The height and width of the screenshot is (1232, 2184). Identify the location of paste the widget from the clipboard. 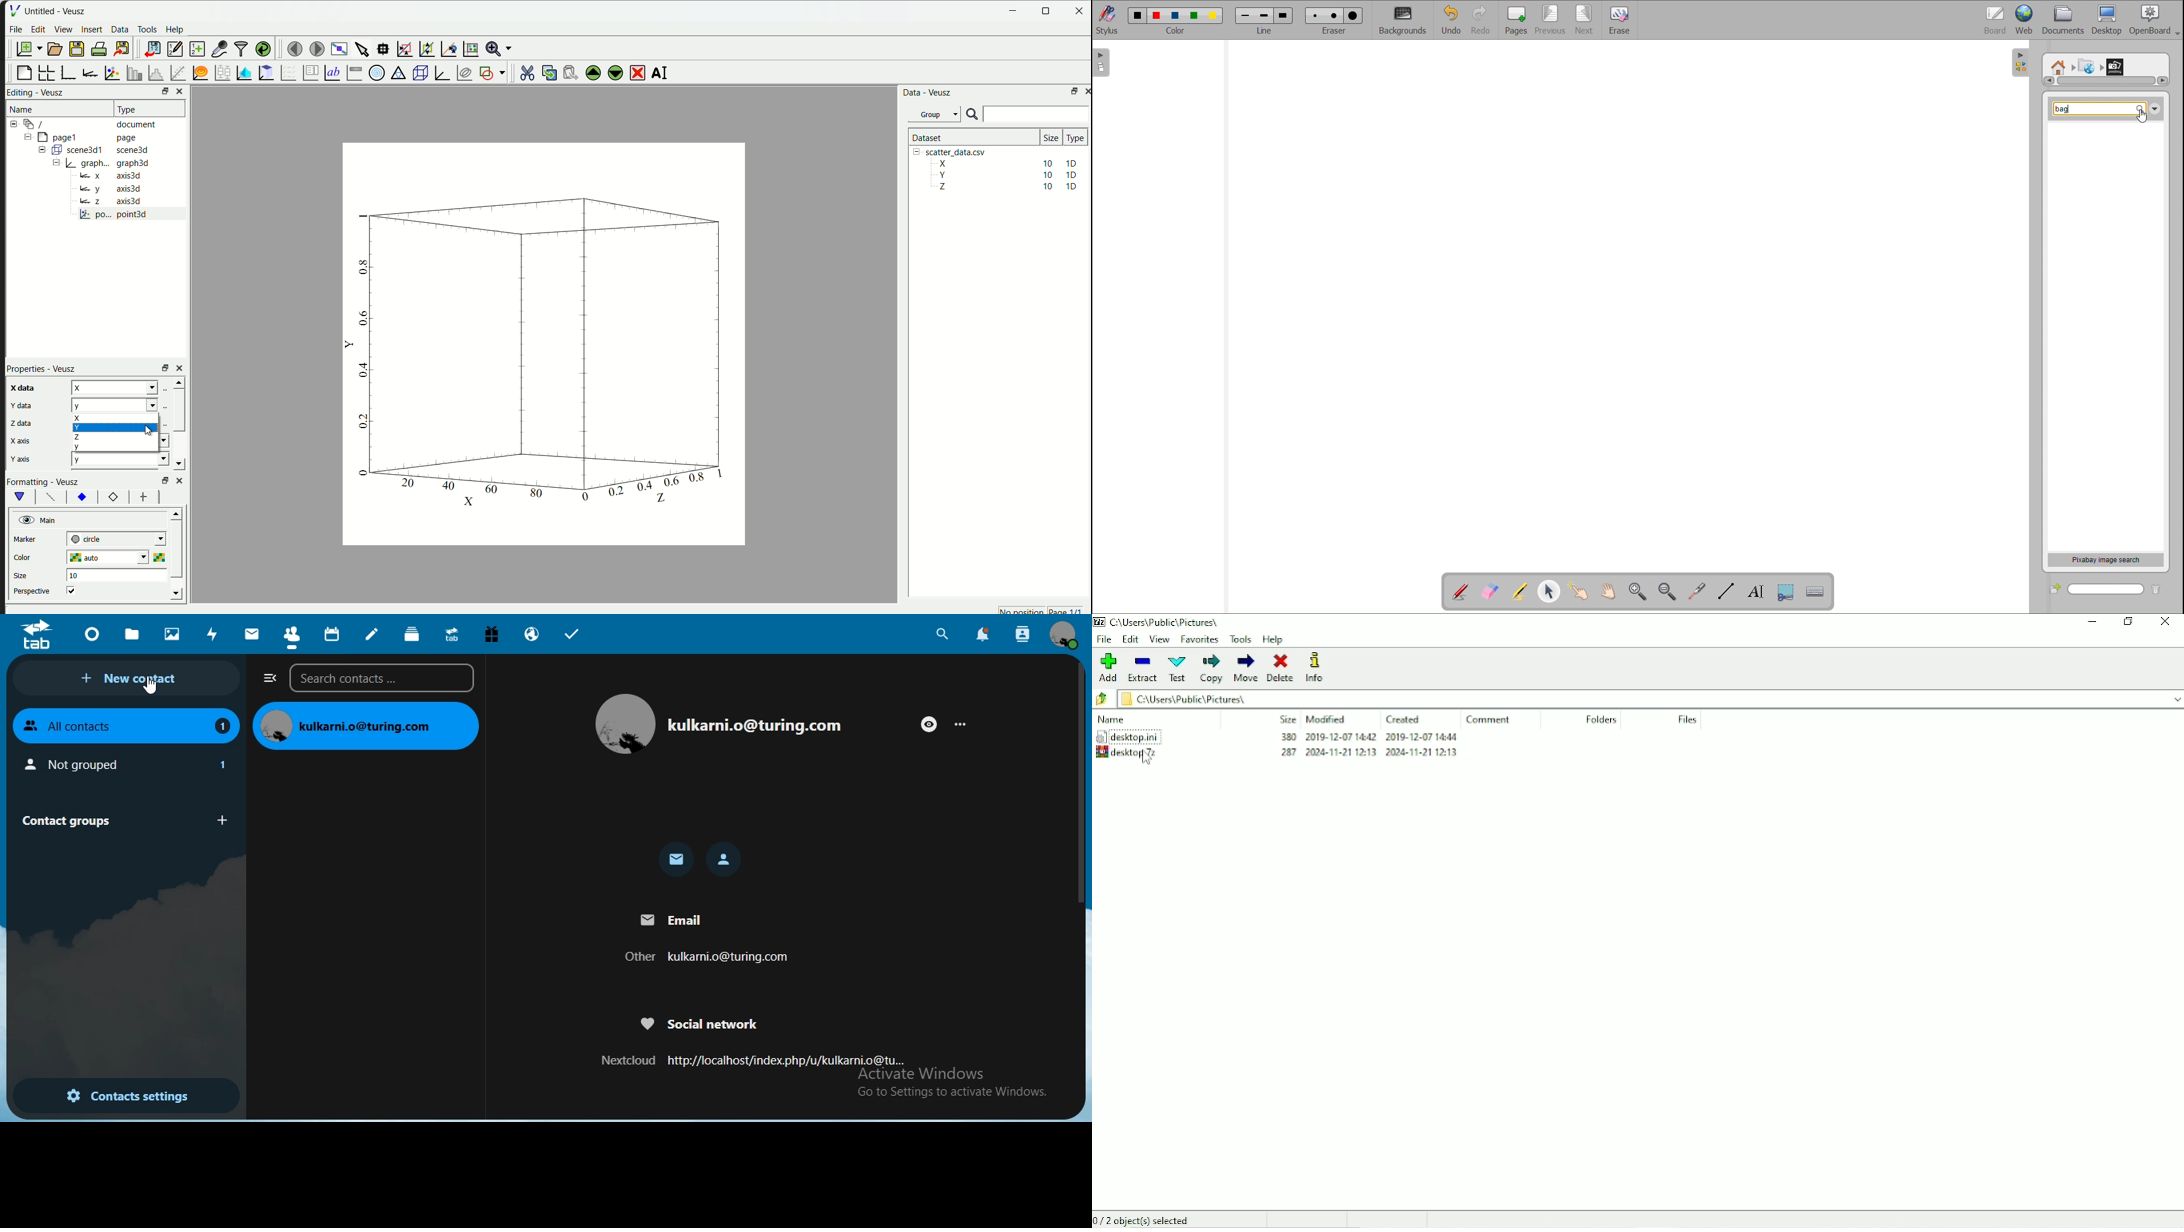
(567, 73).